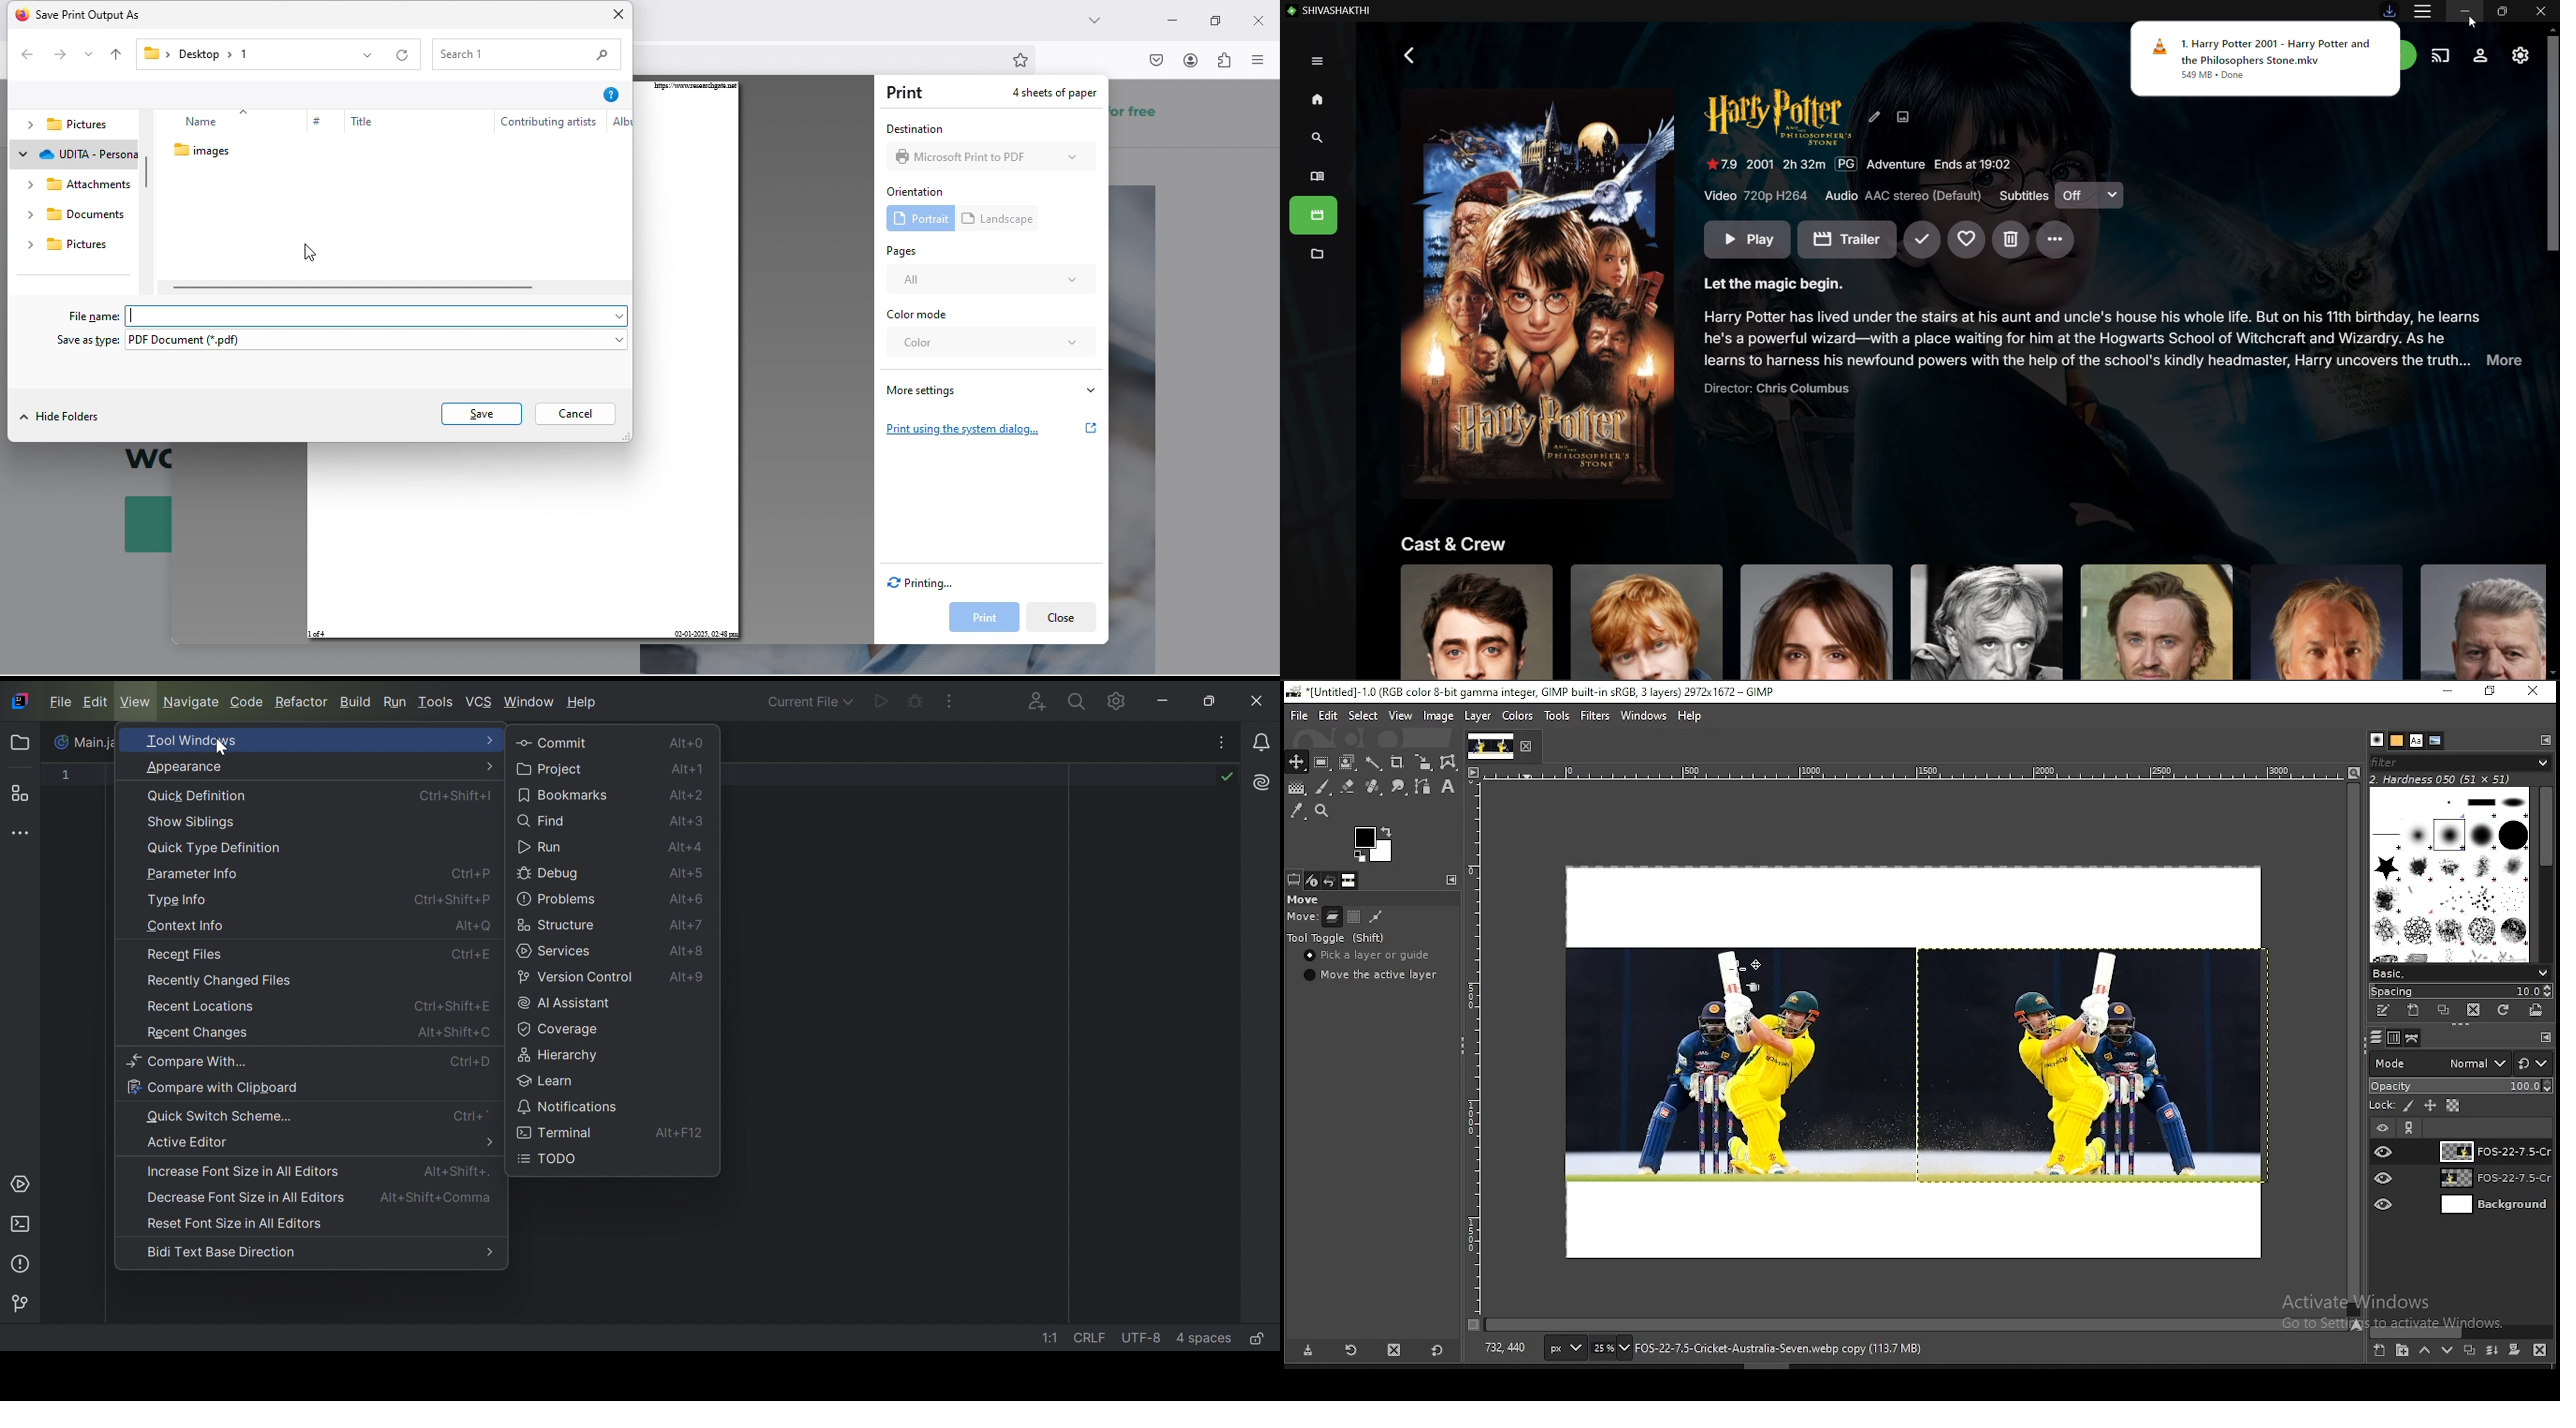  Describe the element at coordinates (147, 172) in the screenshot. I see `vertical scroll bar` at that location.